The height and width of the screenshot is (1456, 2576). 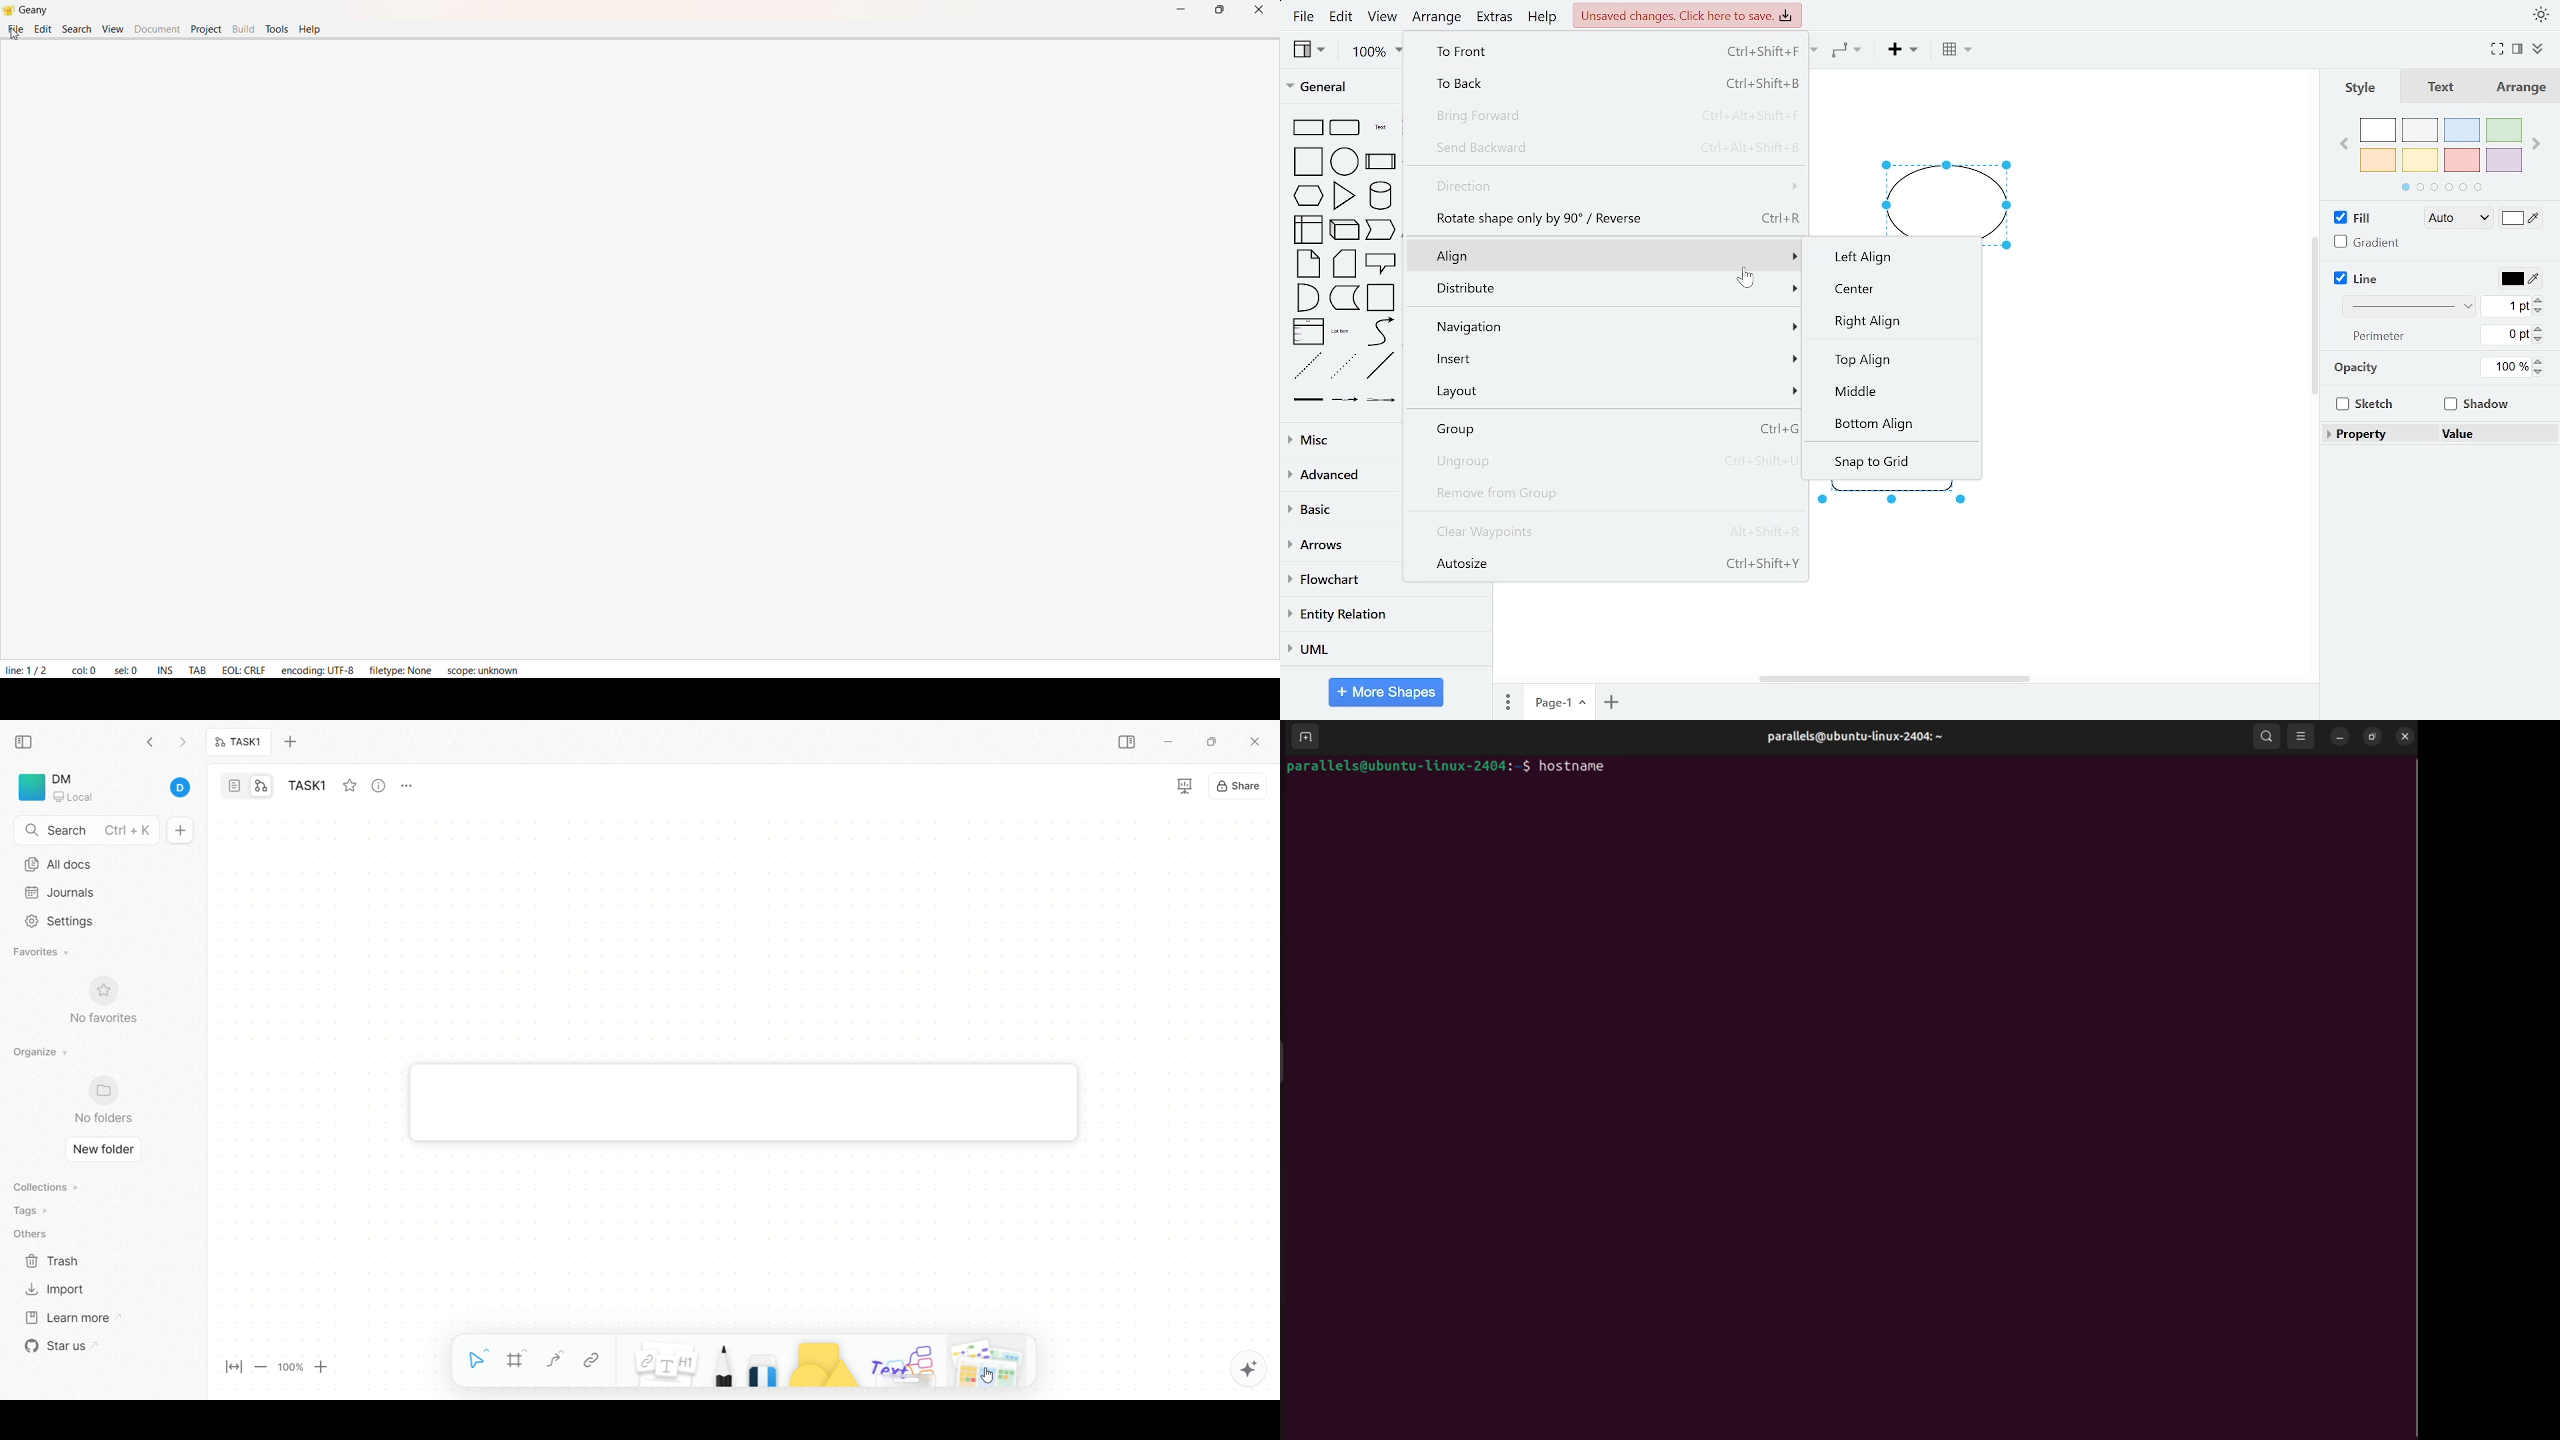 What do you see at coordinates (2517, 86) in the screenshot?
I see `Arrange` at bounding box center [2517, 86].